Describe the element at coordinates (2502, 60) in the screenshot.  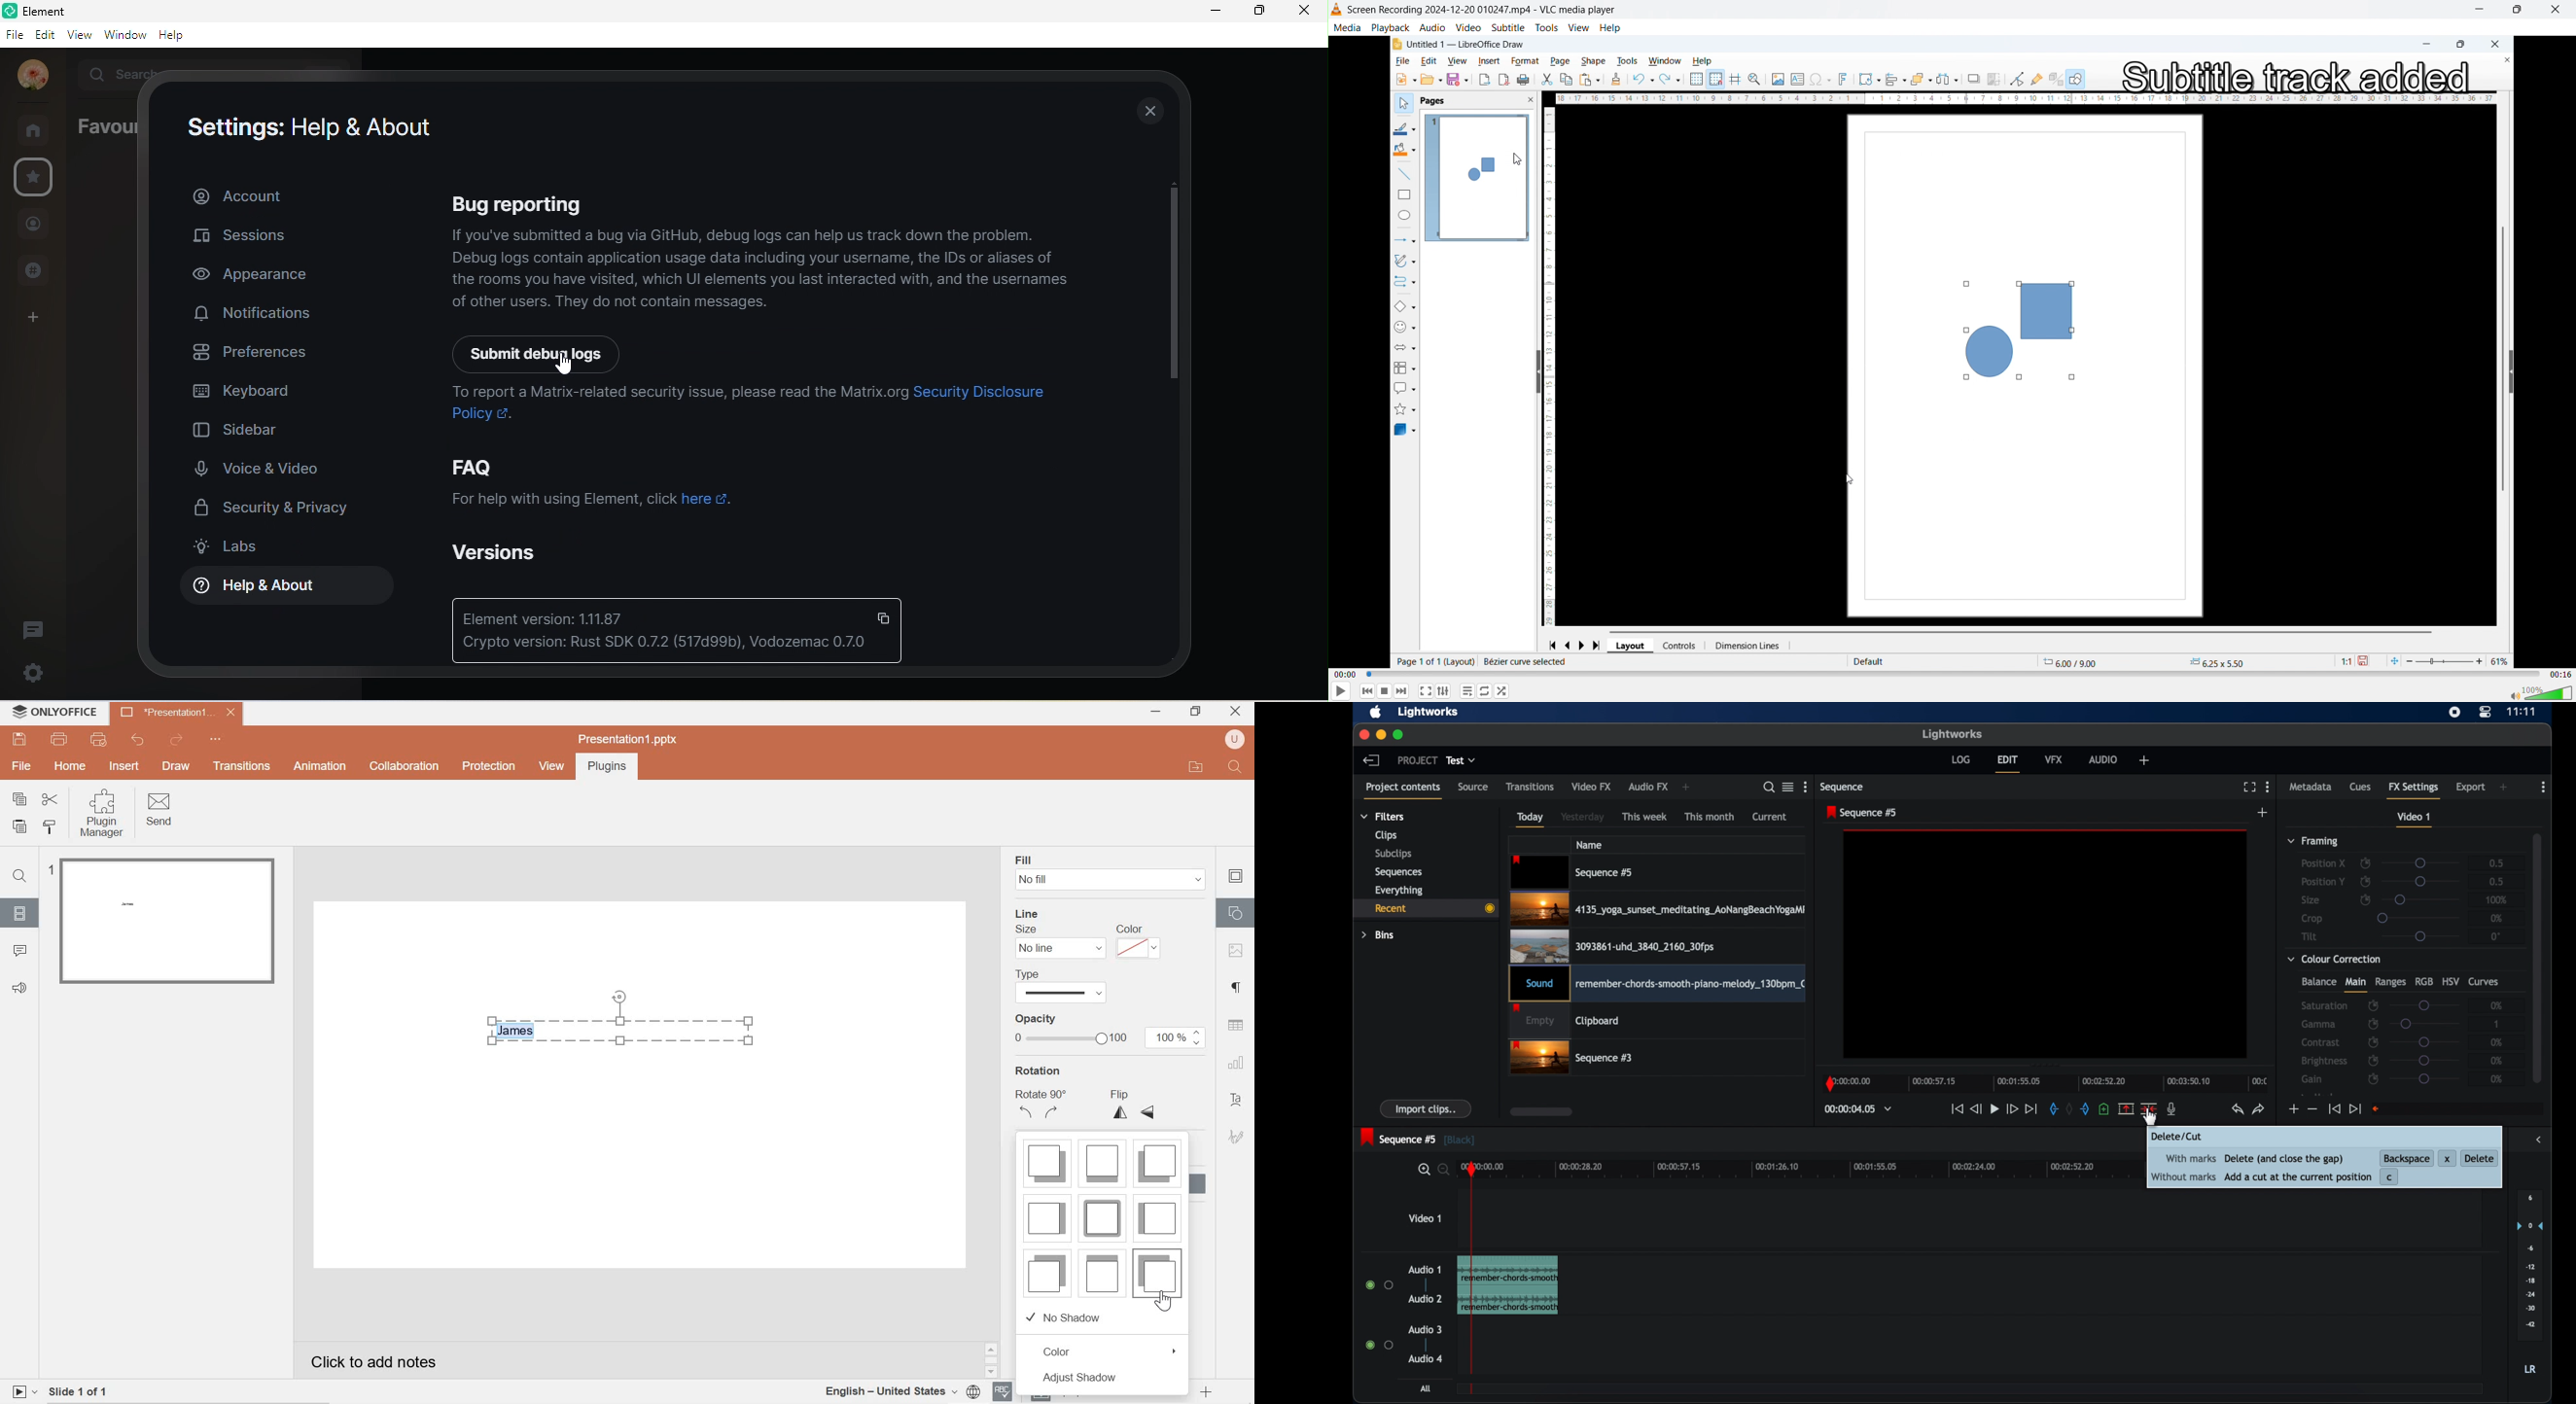
I see `close` at that location.